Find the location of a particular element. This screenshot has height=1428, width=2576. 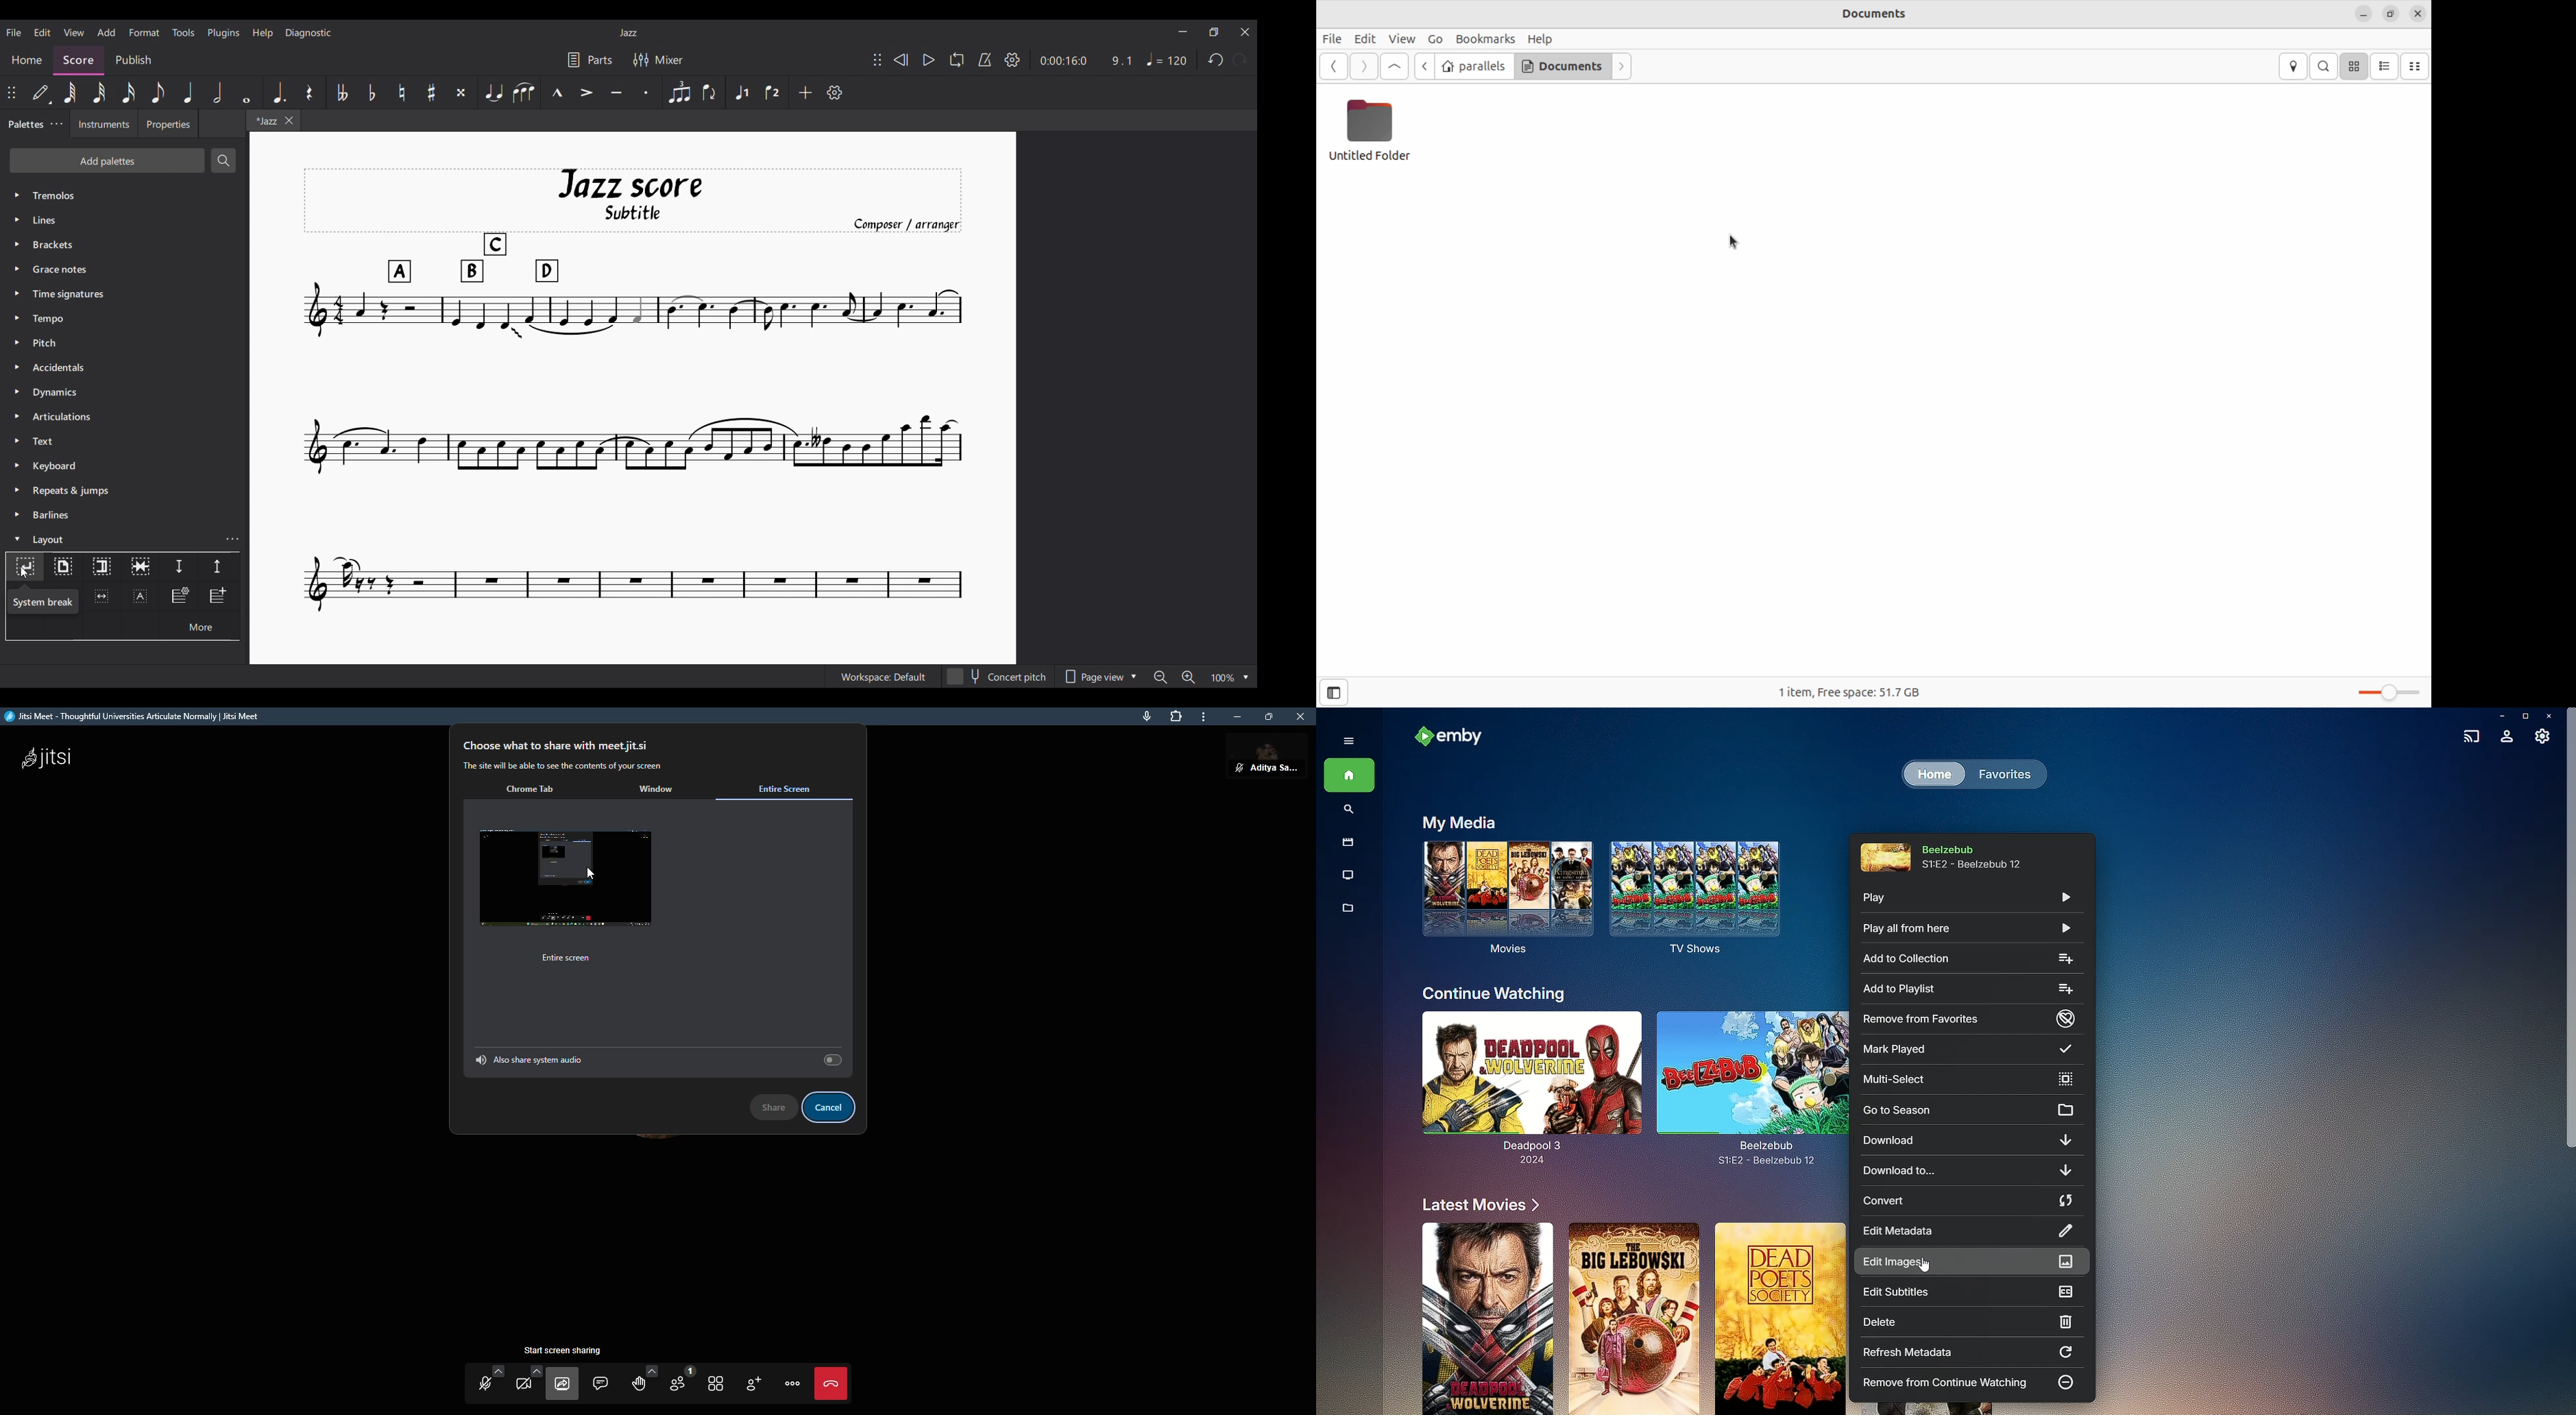

start screen sharing is located at coordinates (564, 1383).